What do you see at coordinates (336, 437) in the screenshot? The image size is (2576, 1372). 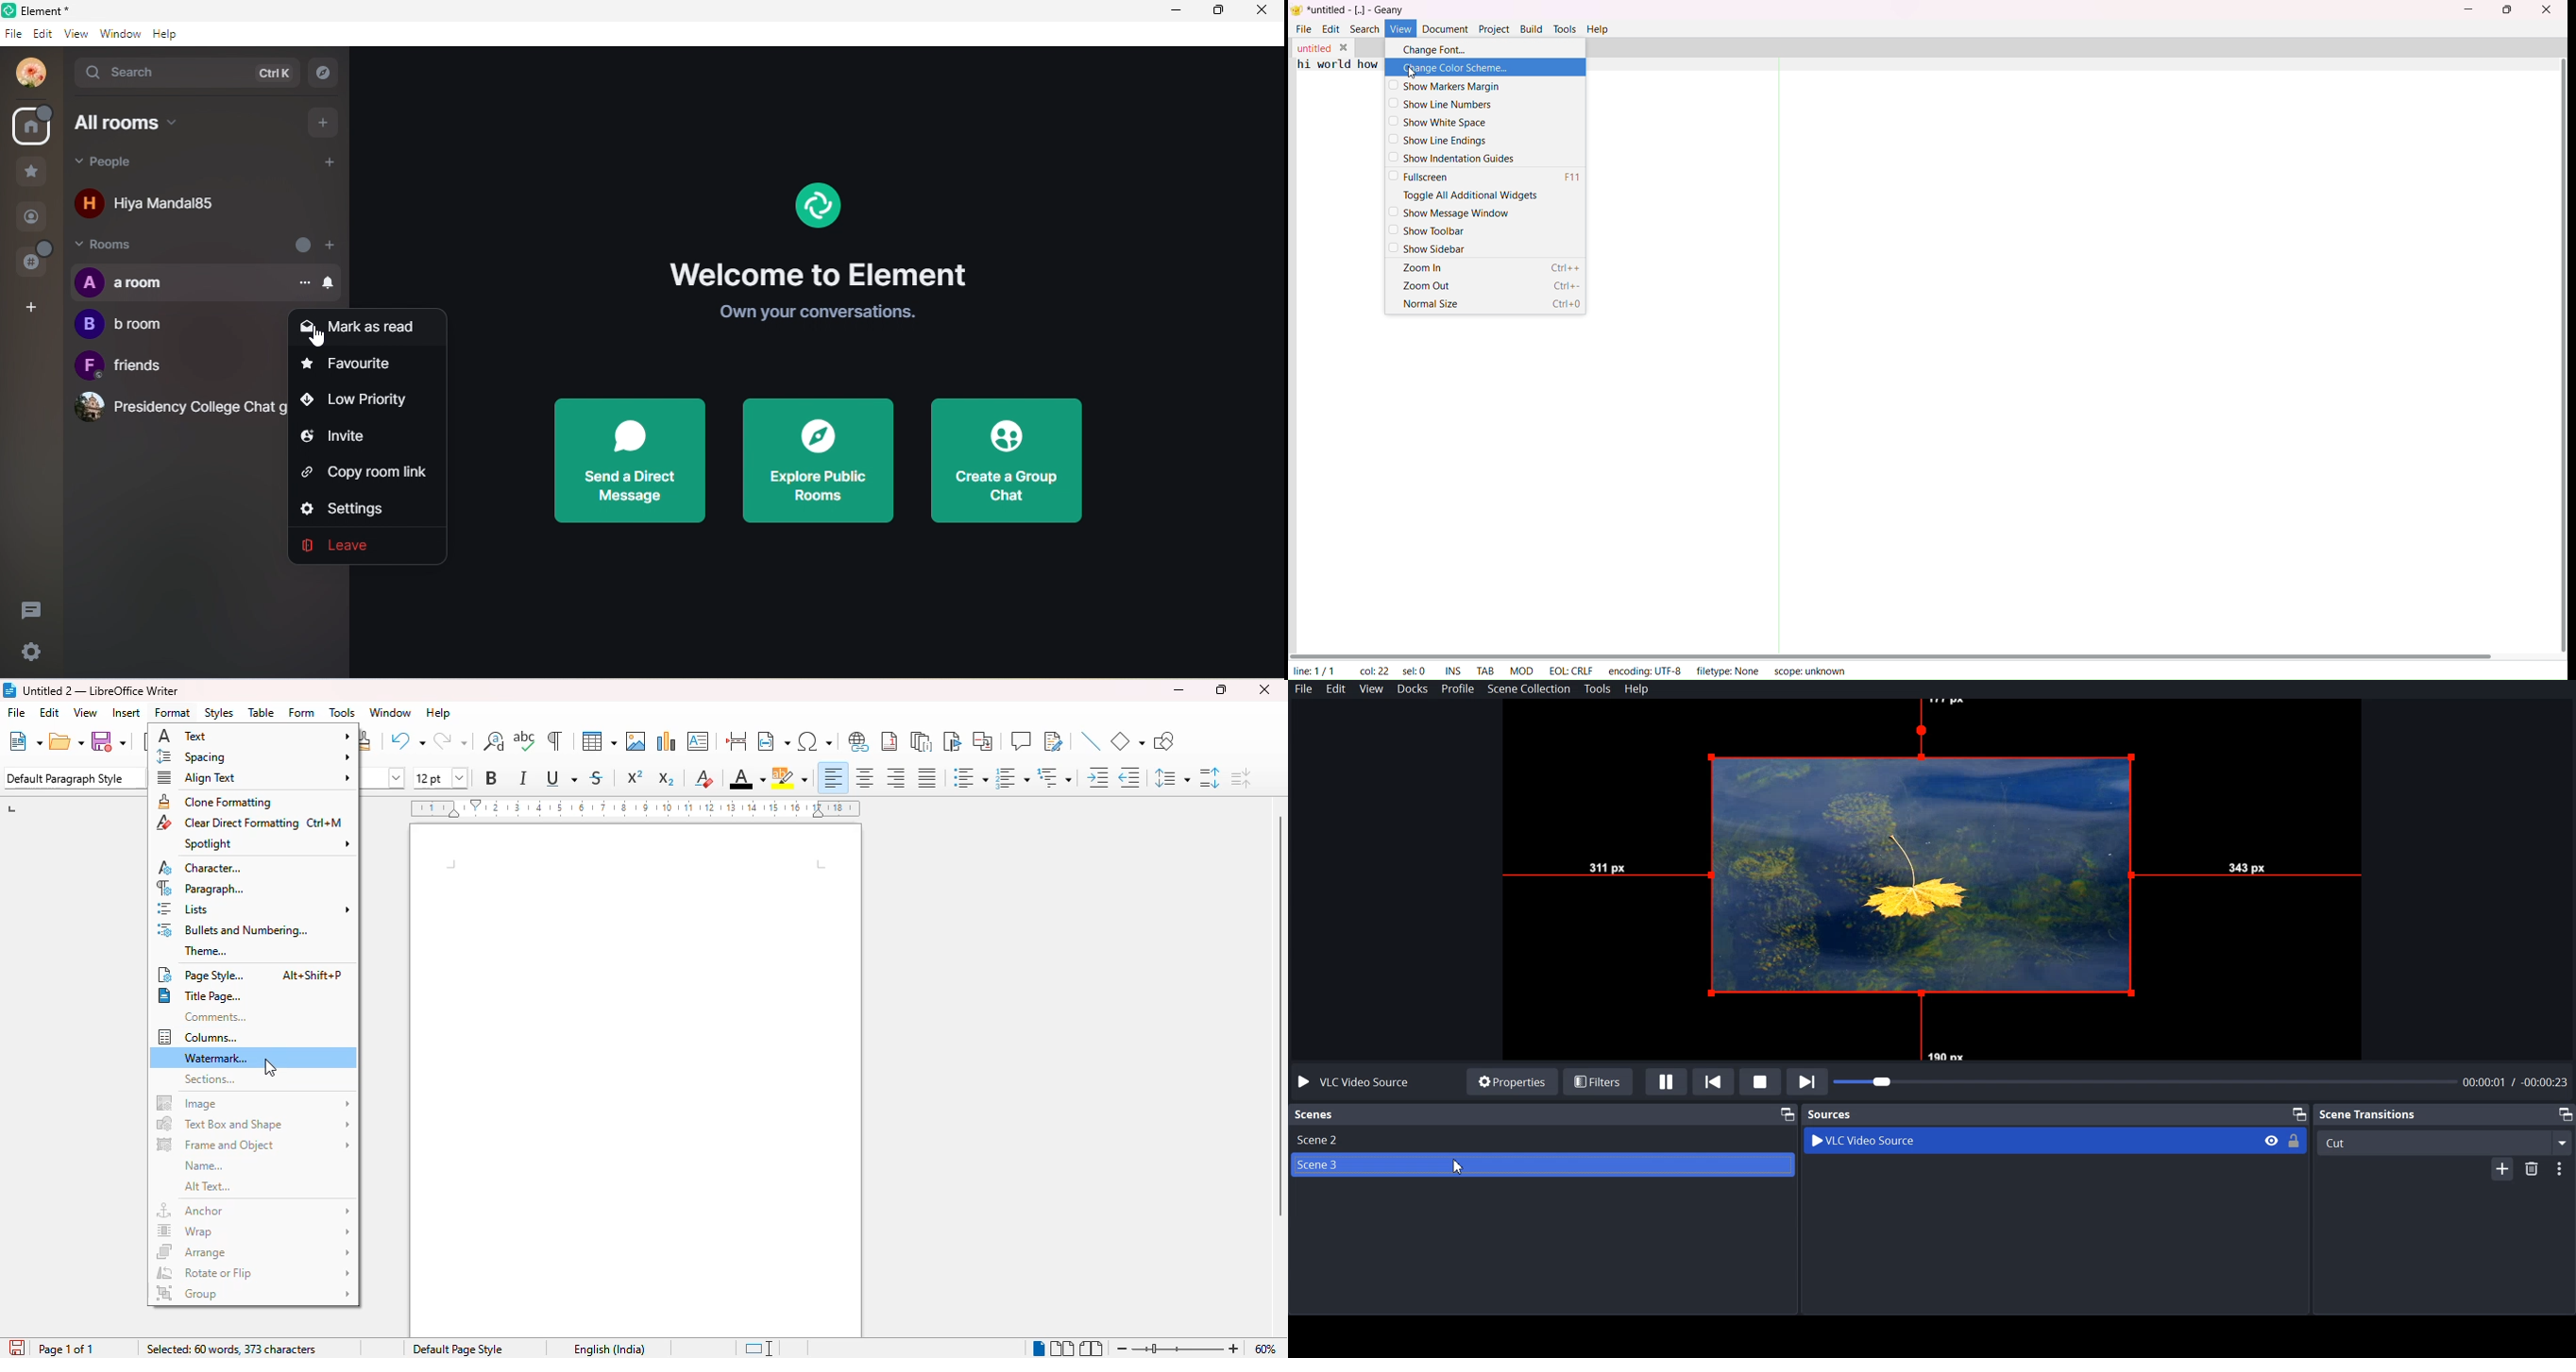 I see `invite` at bounding box center [336, 437].